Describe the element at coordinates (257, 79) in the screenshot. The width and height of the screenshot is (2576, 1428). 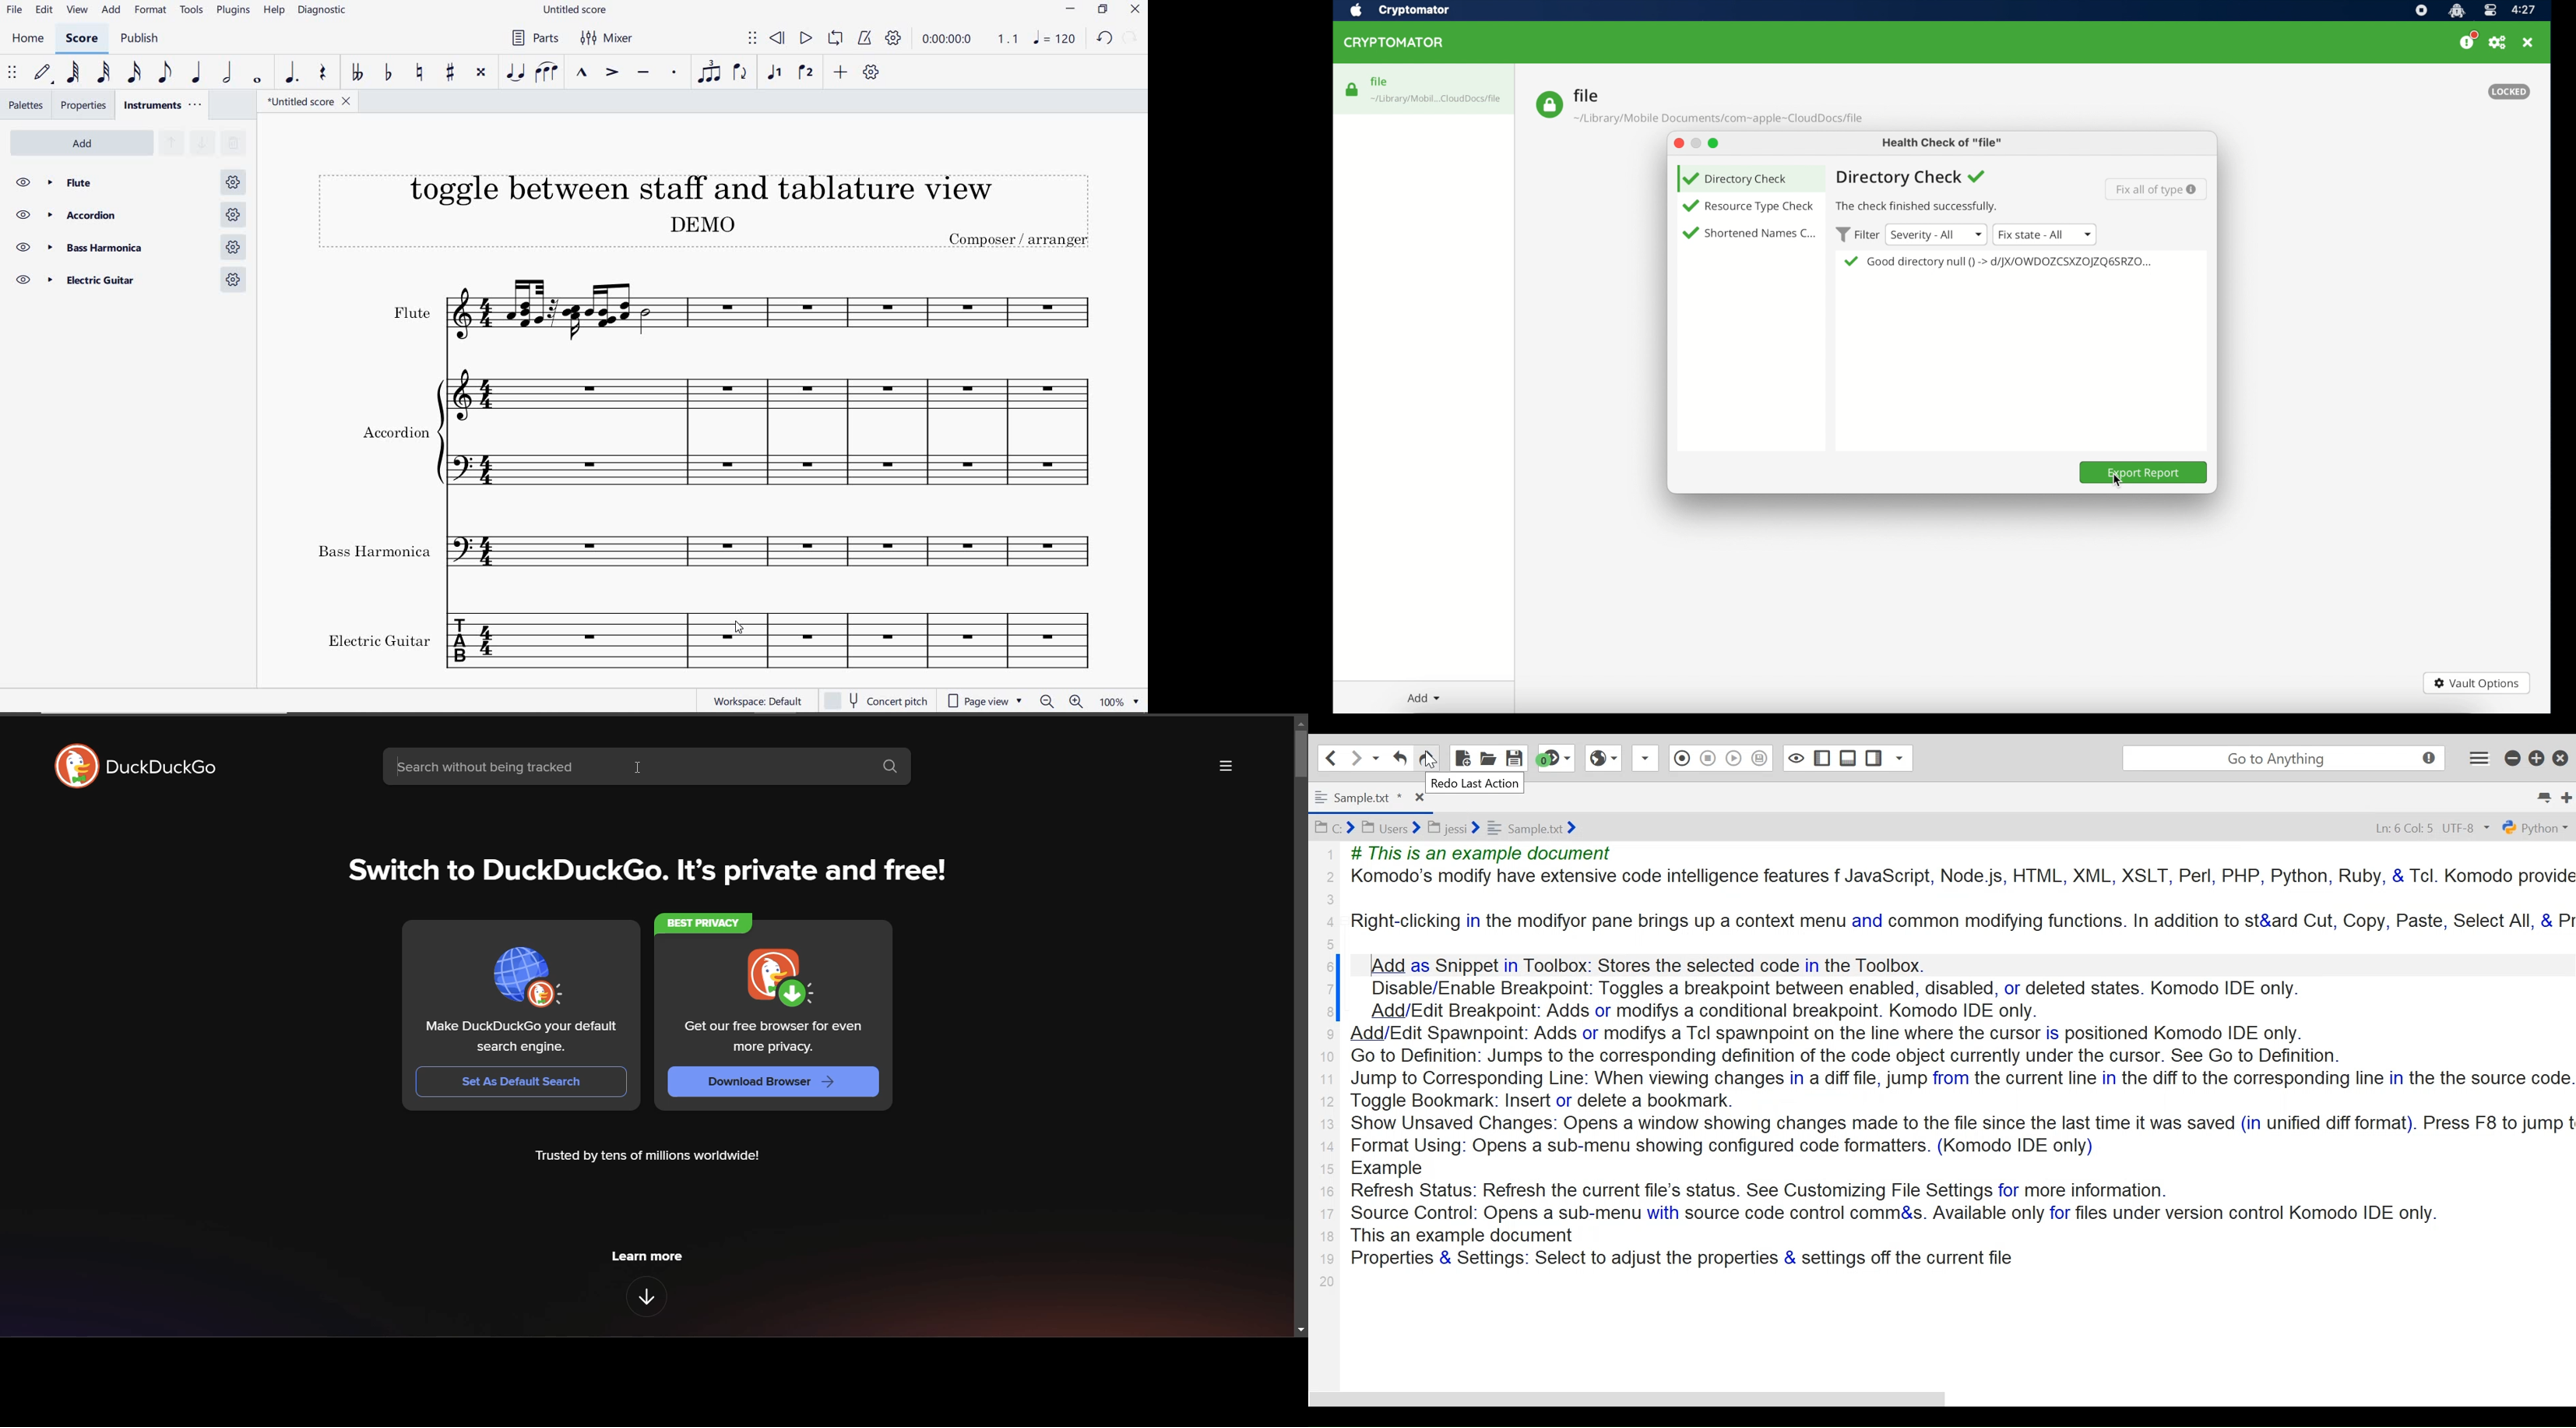
I see `whole note` at that location.